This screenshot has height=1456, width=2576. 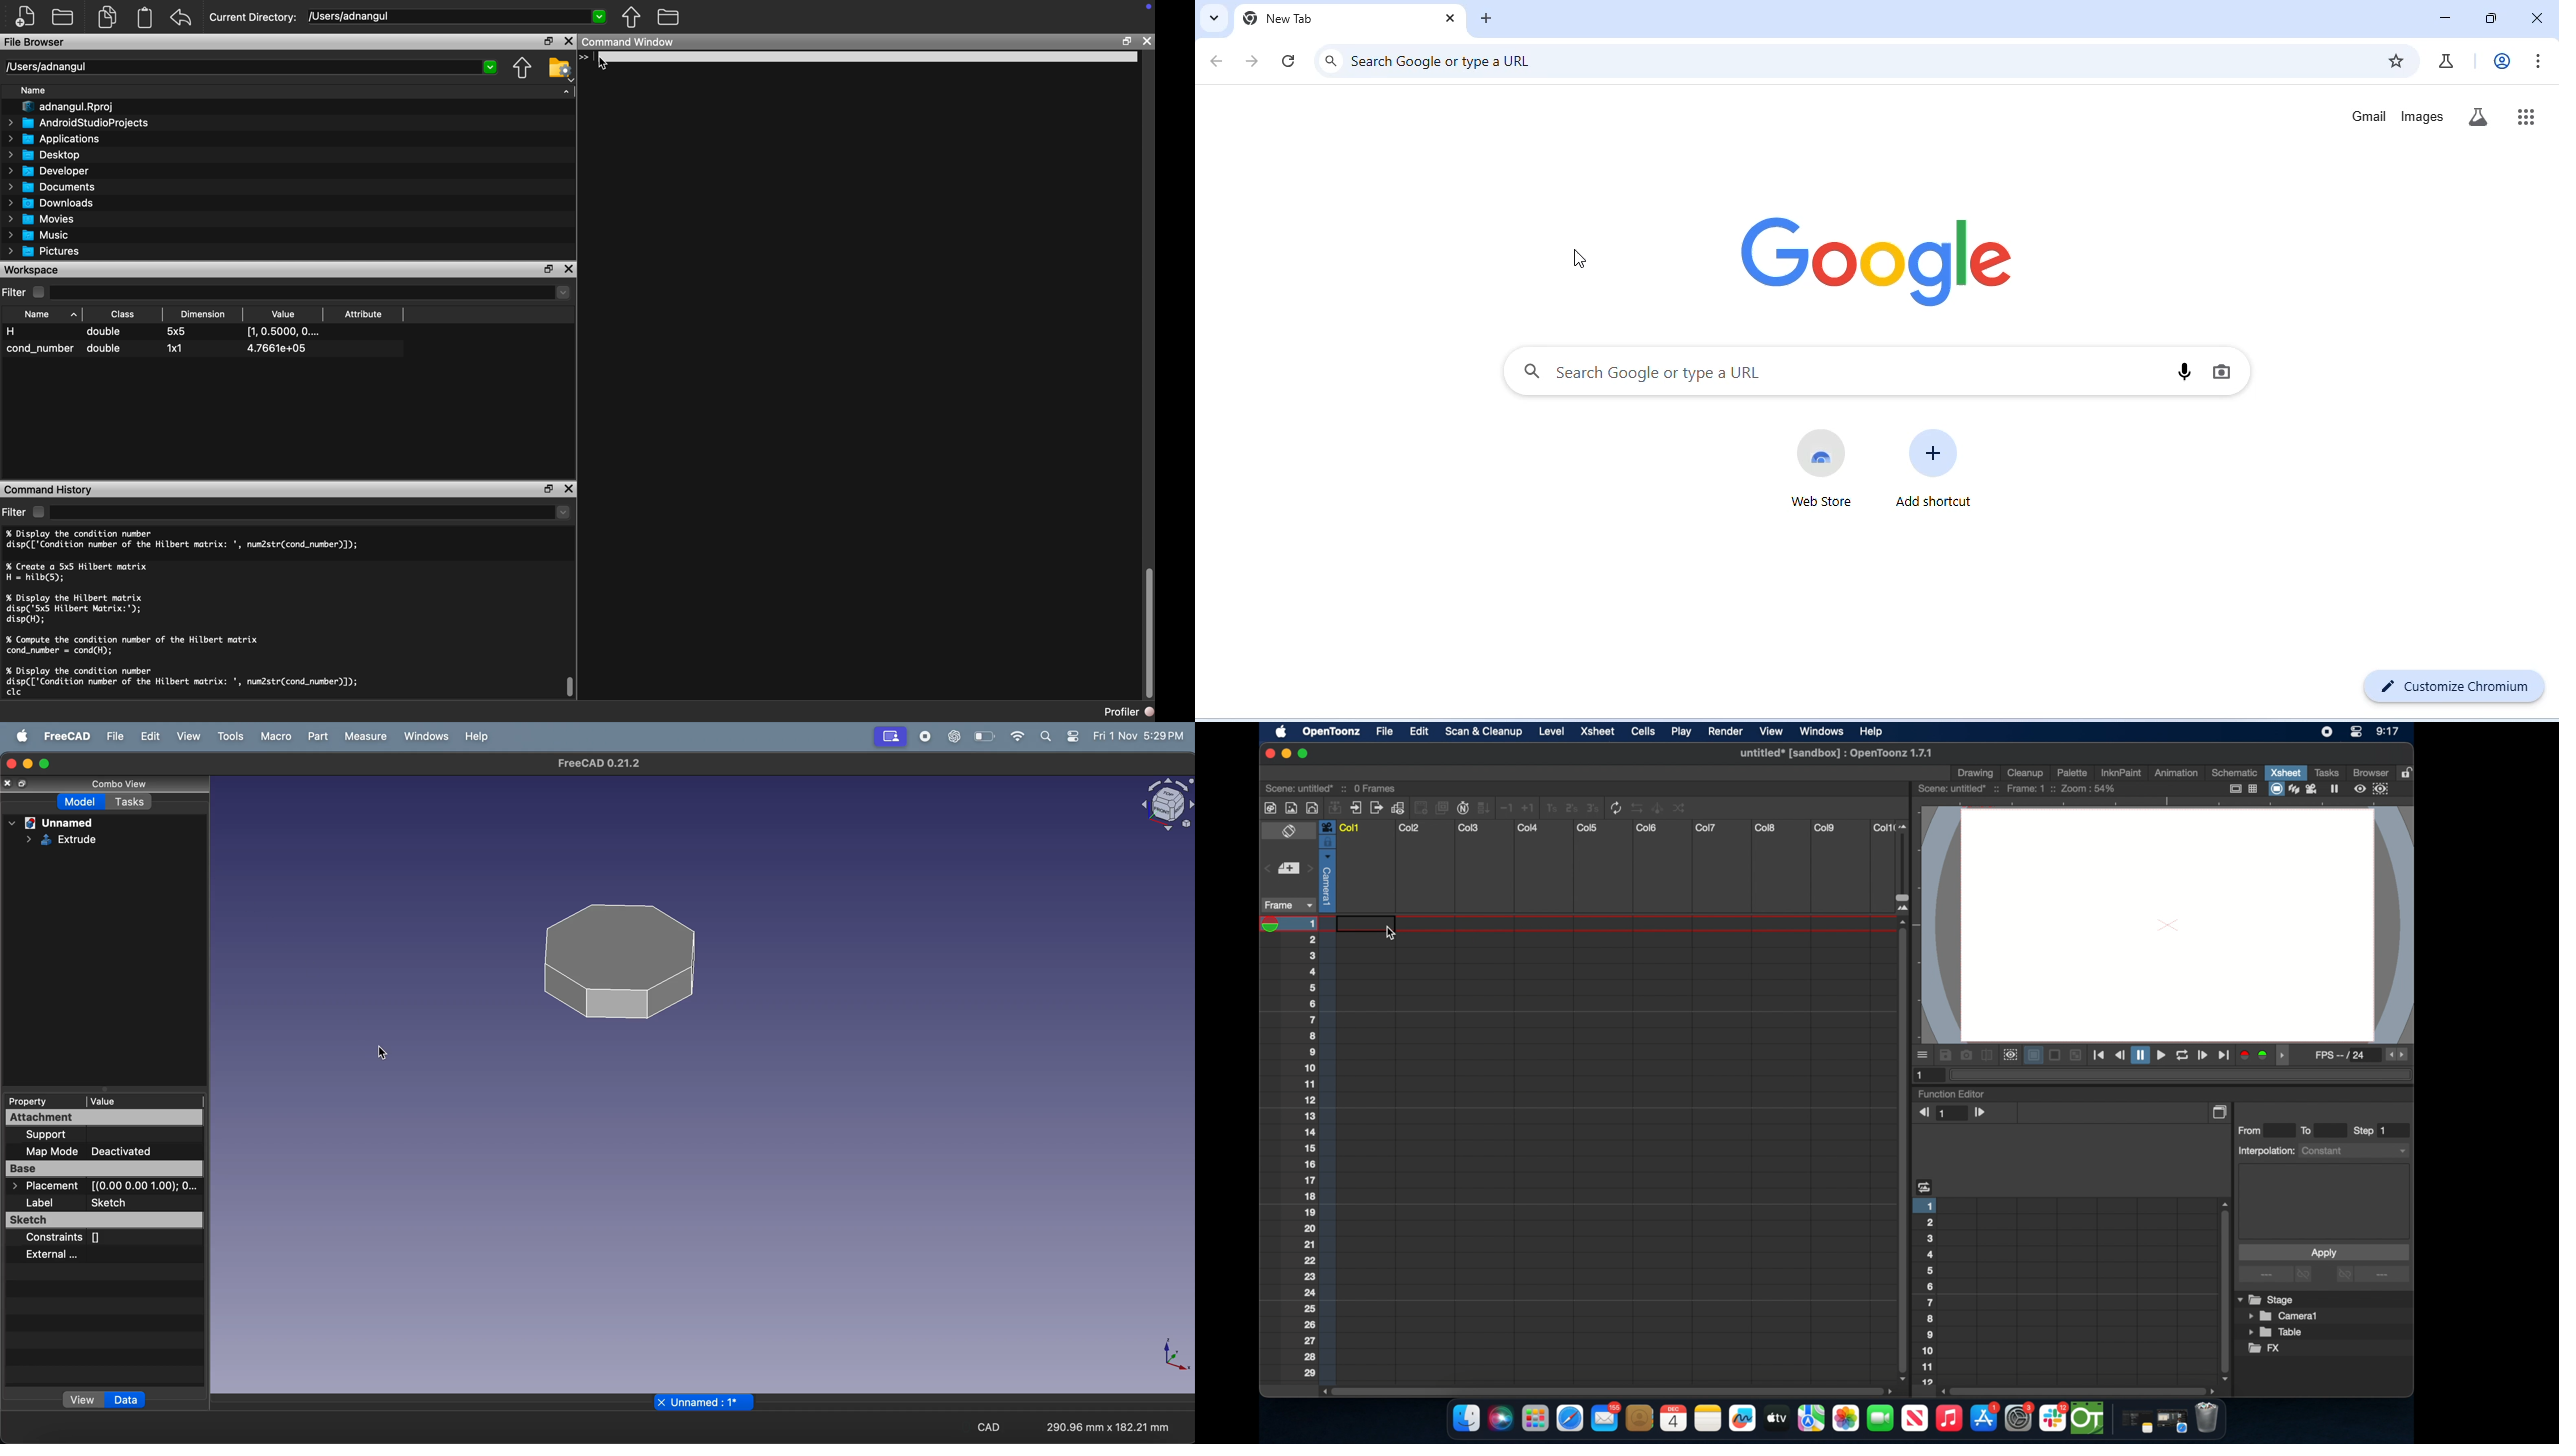 What do you see at coordinates (1332, 787) in the screenshot?
I see `scene` at bounding box center [1332, 787].